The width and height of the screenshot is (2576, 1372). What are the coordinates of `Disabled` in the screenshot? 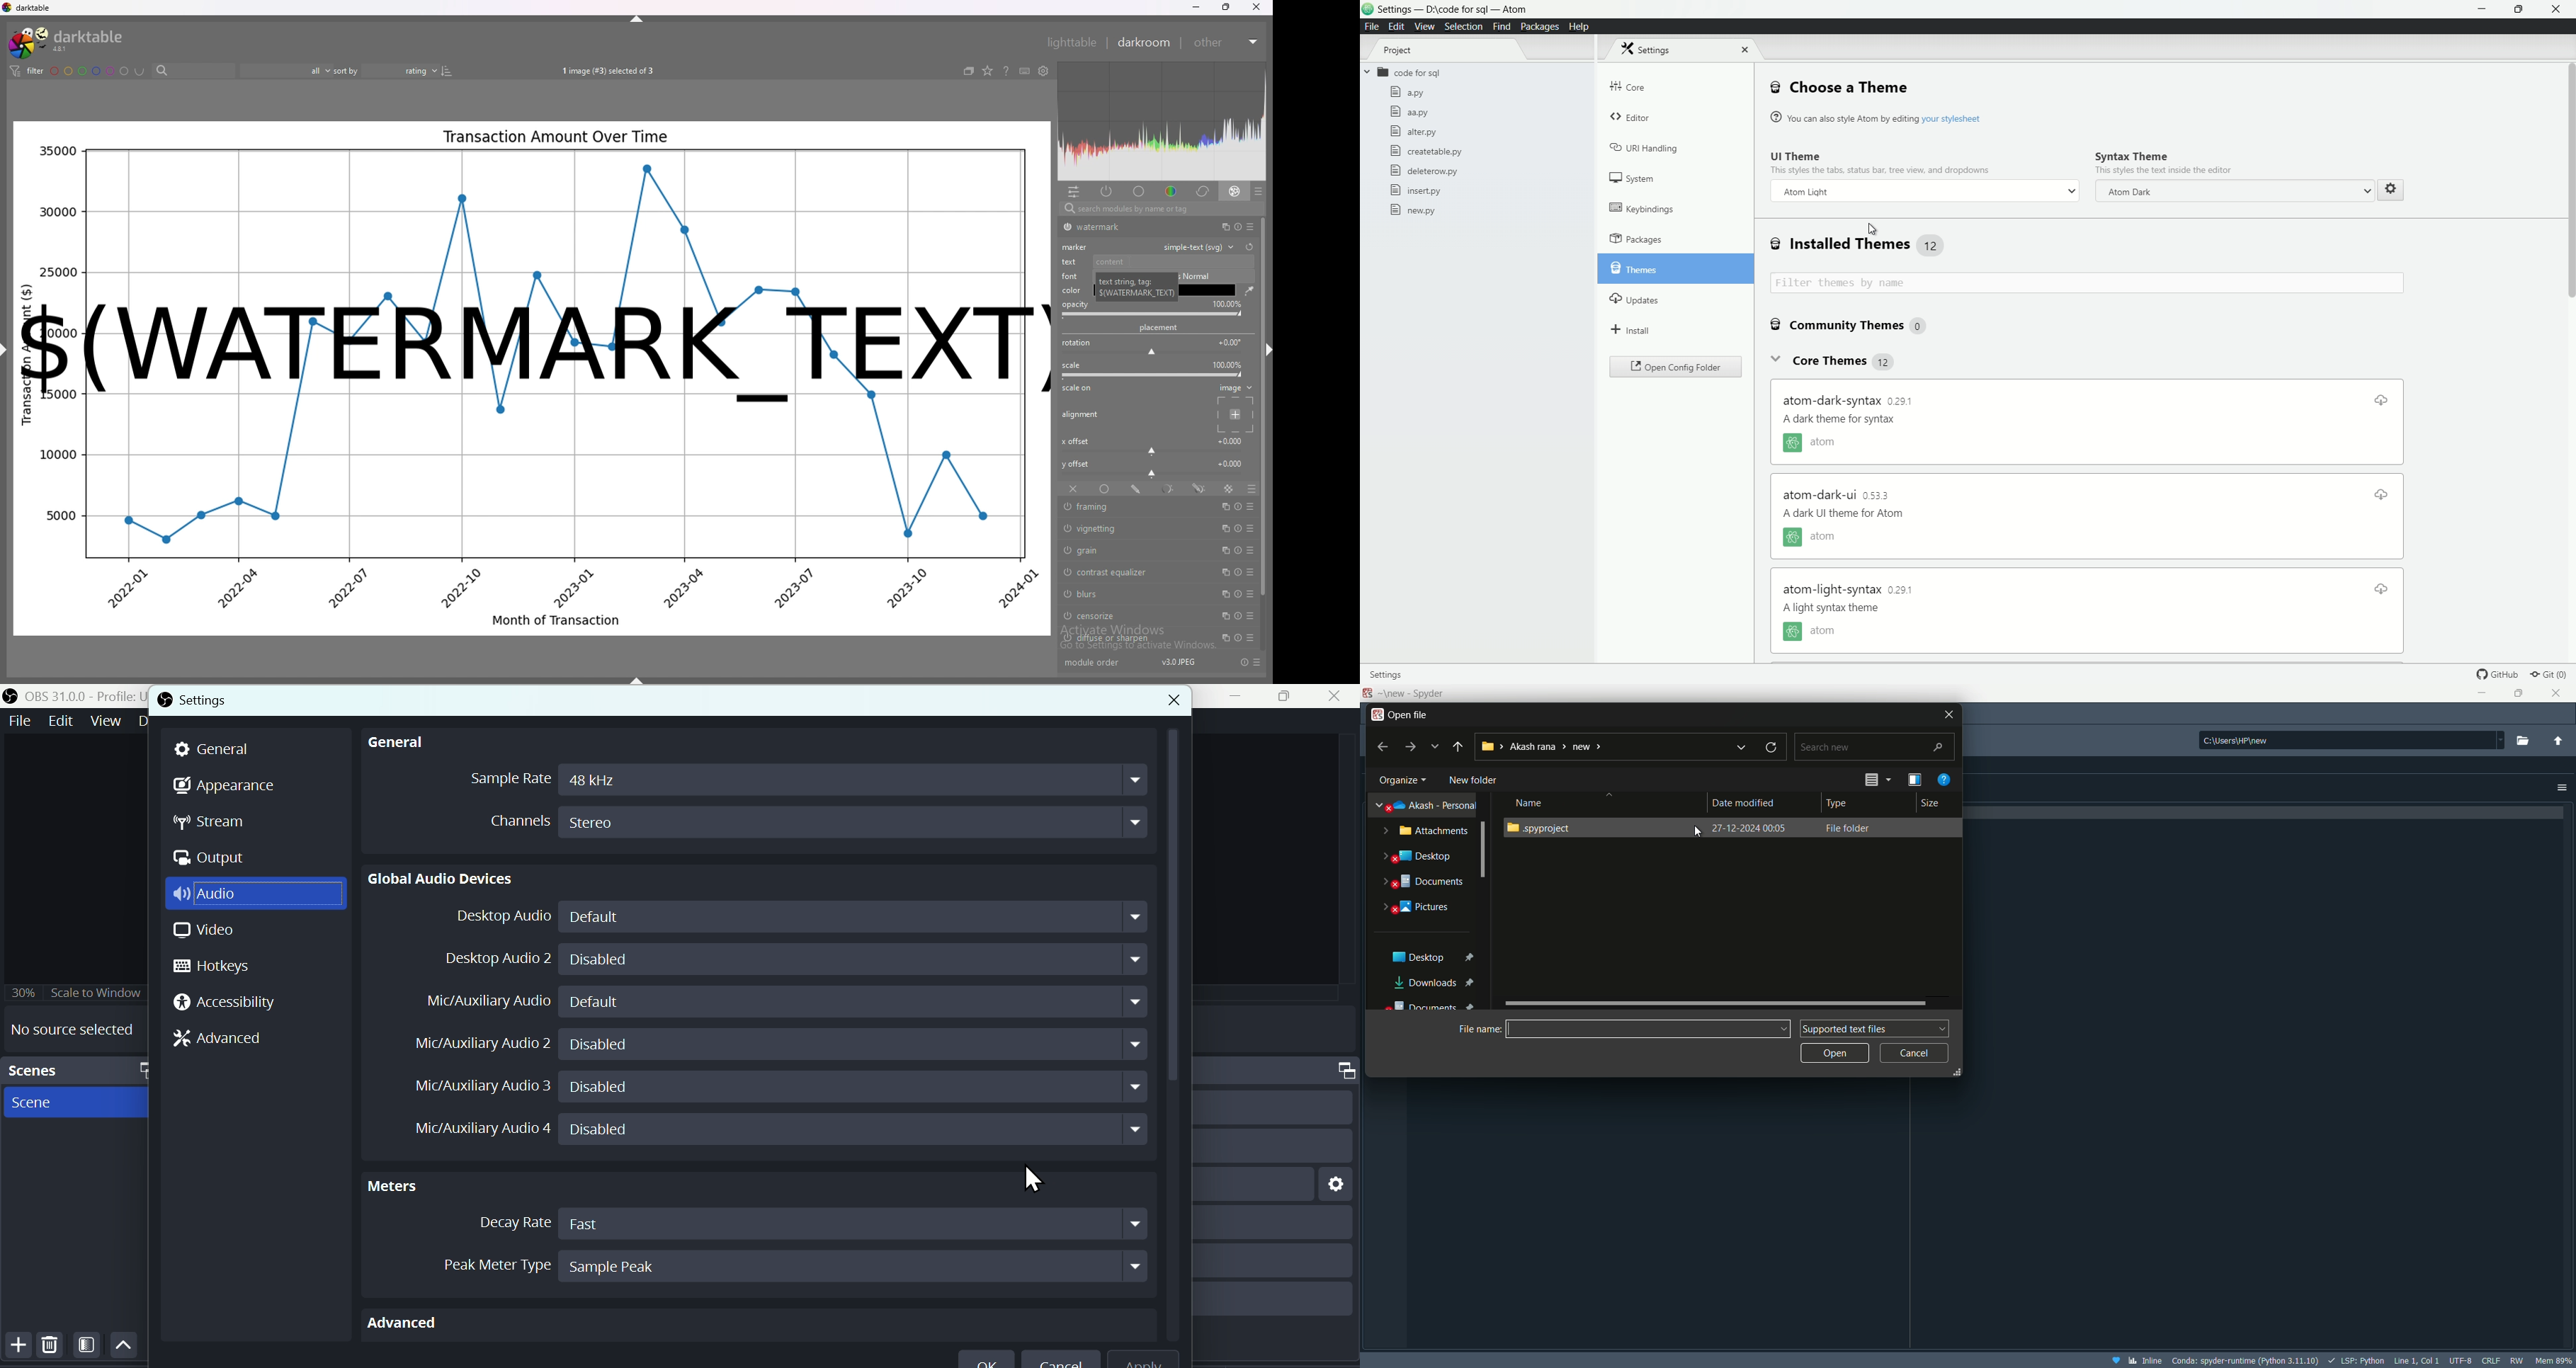 It's located at (858, 1129).